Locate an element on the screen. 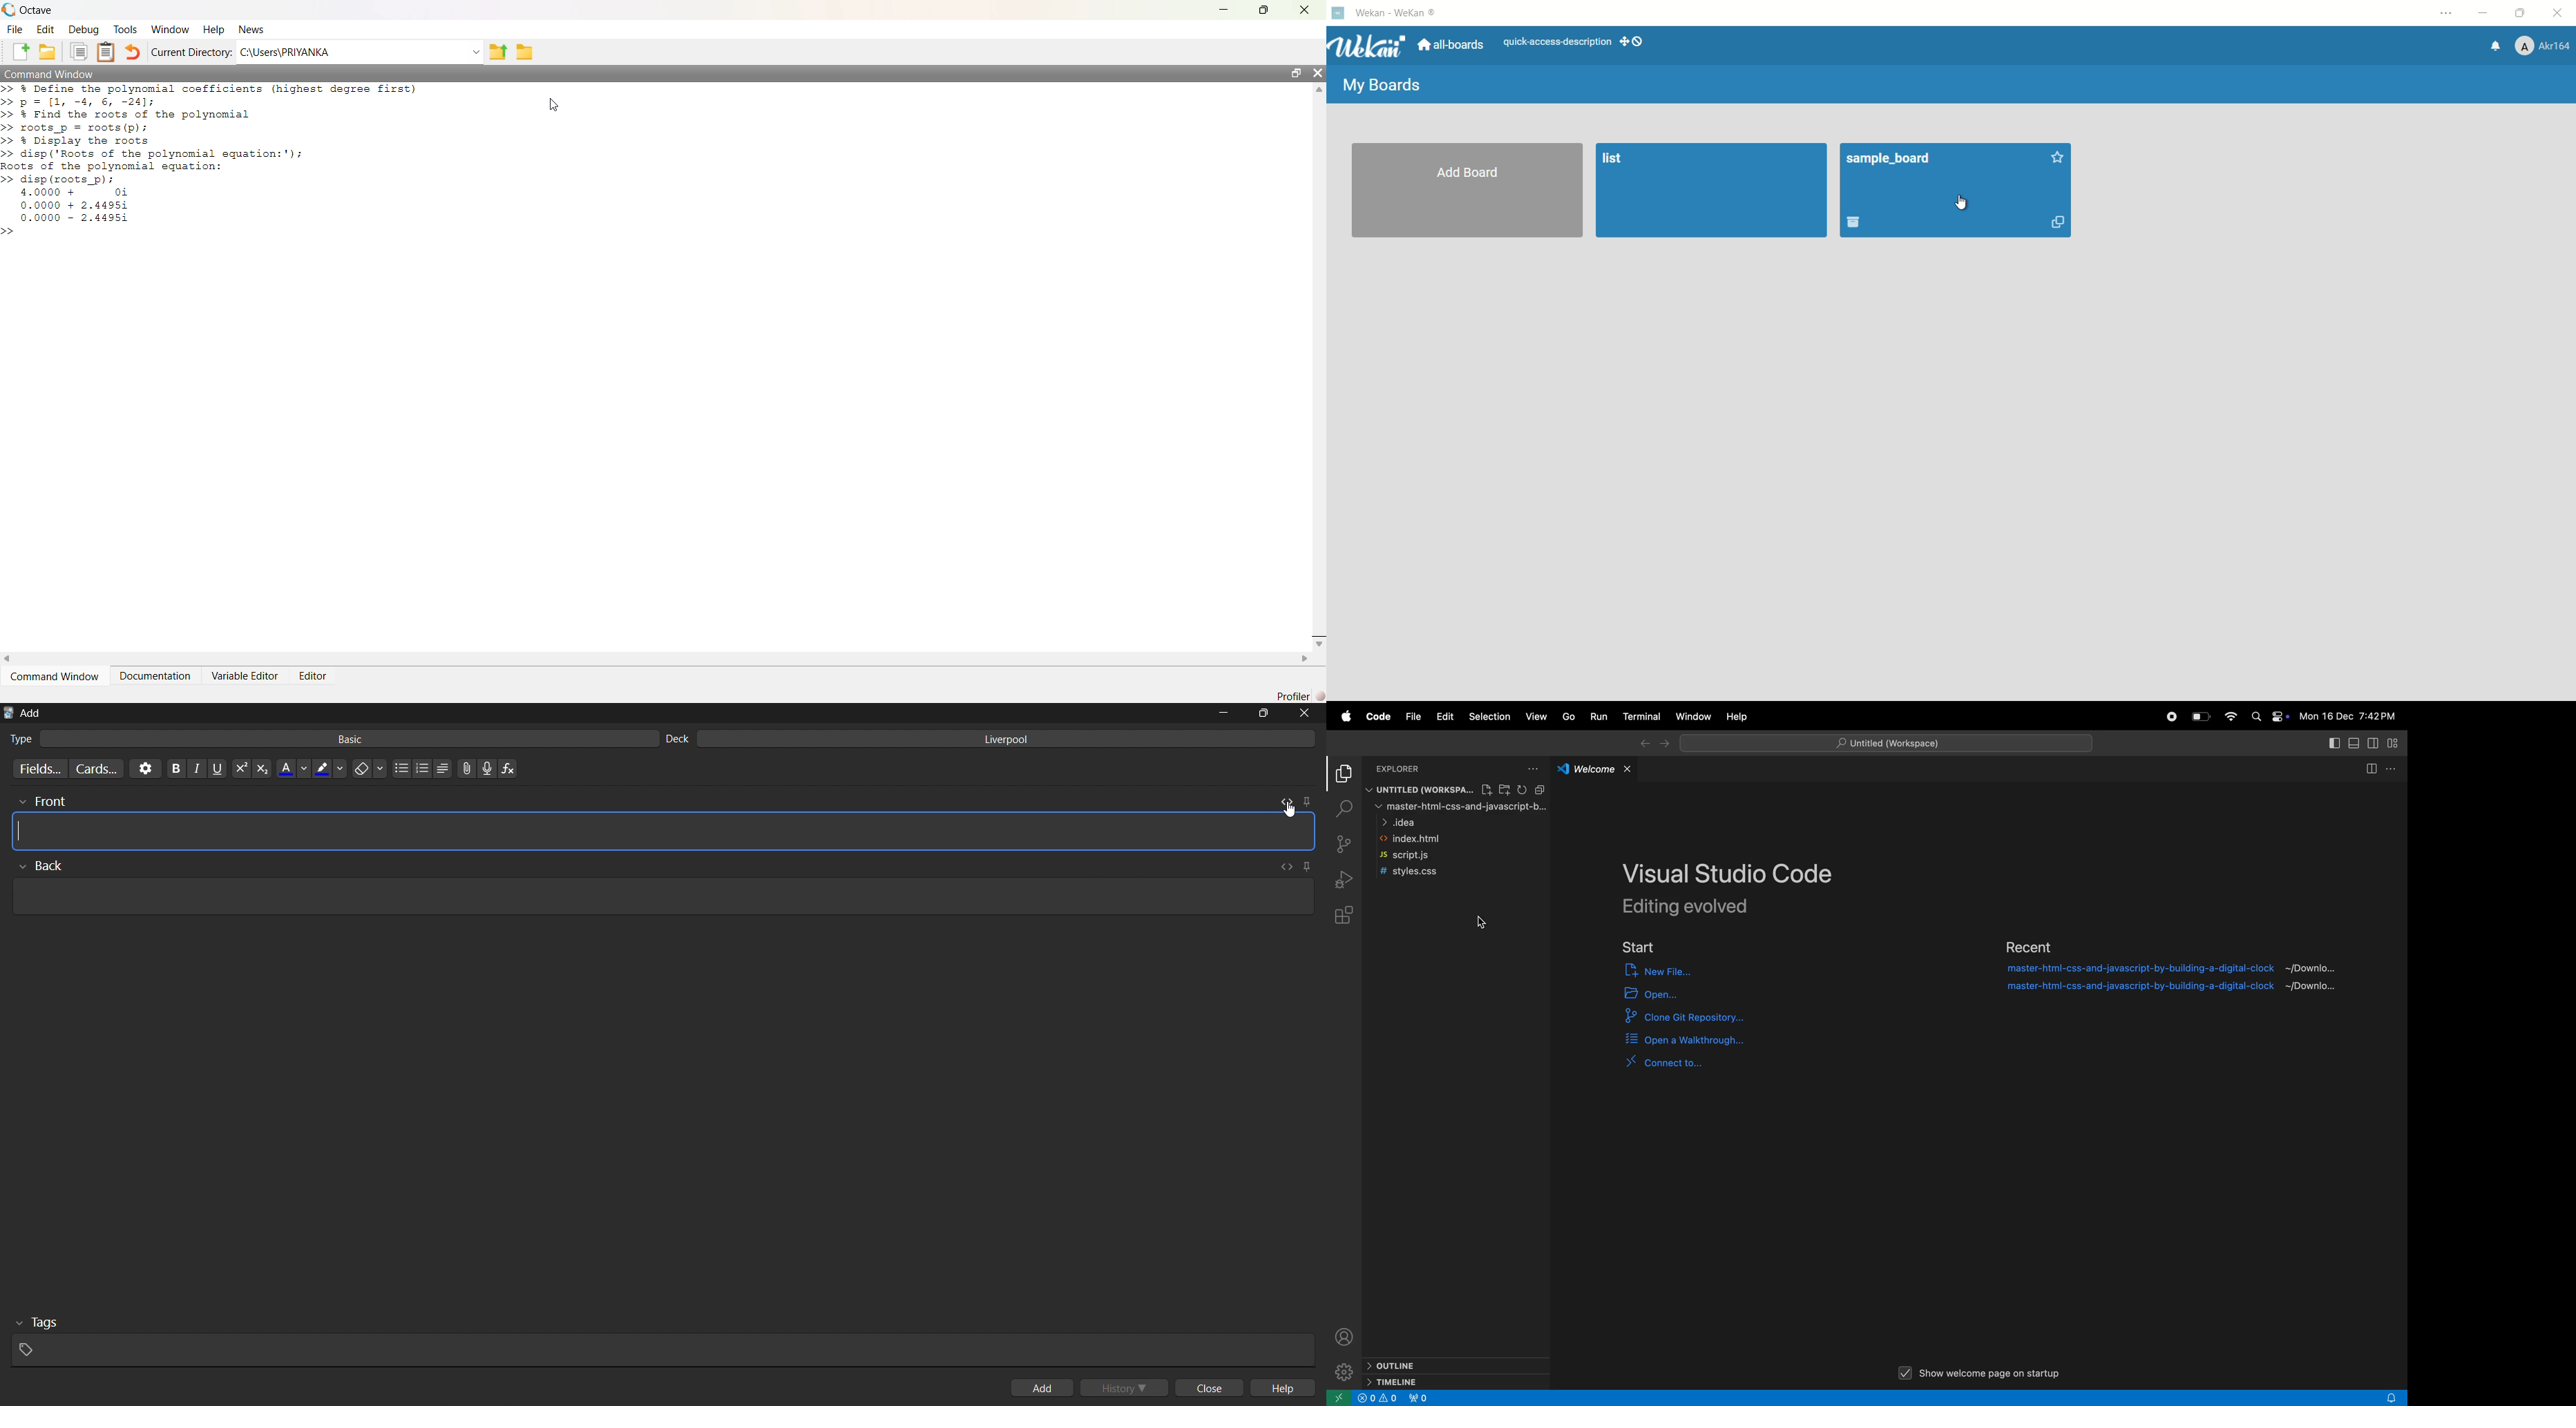 The image size is (2576, 1428). board is located at coordinates (1612, 159).